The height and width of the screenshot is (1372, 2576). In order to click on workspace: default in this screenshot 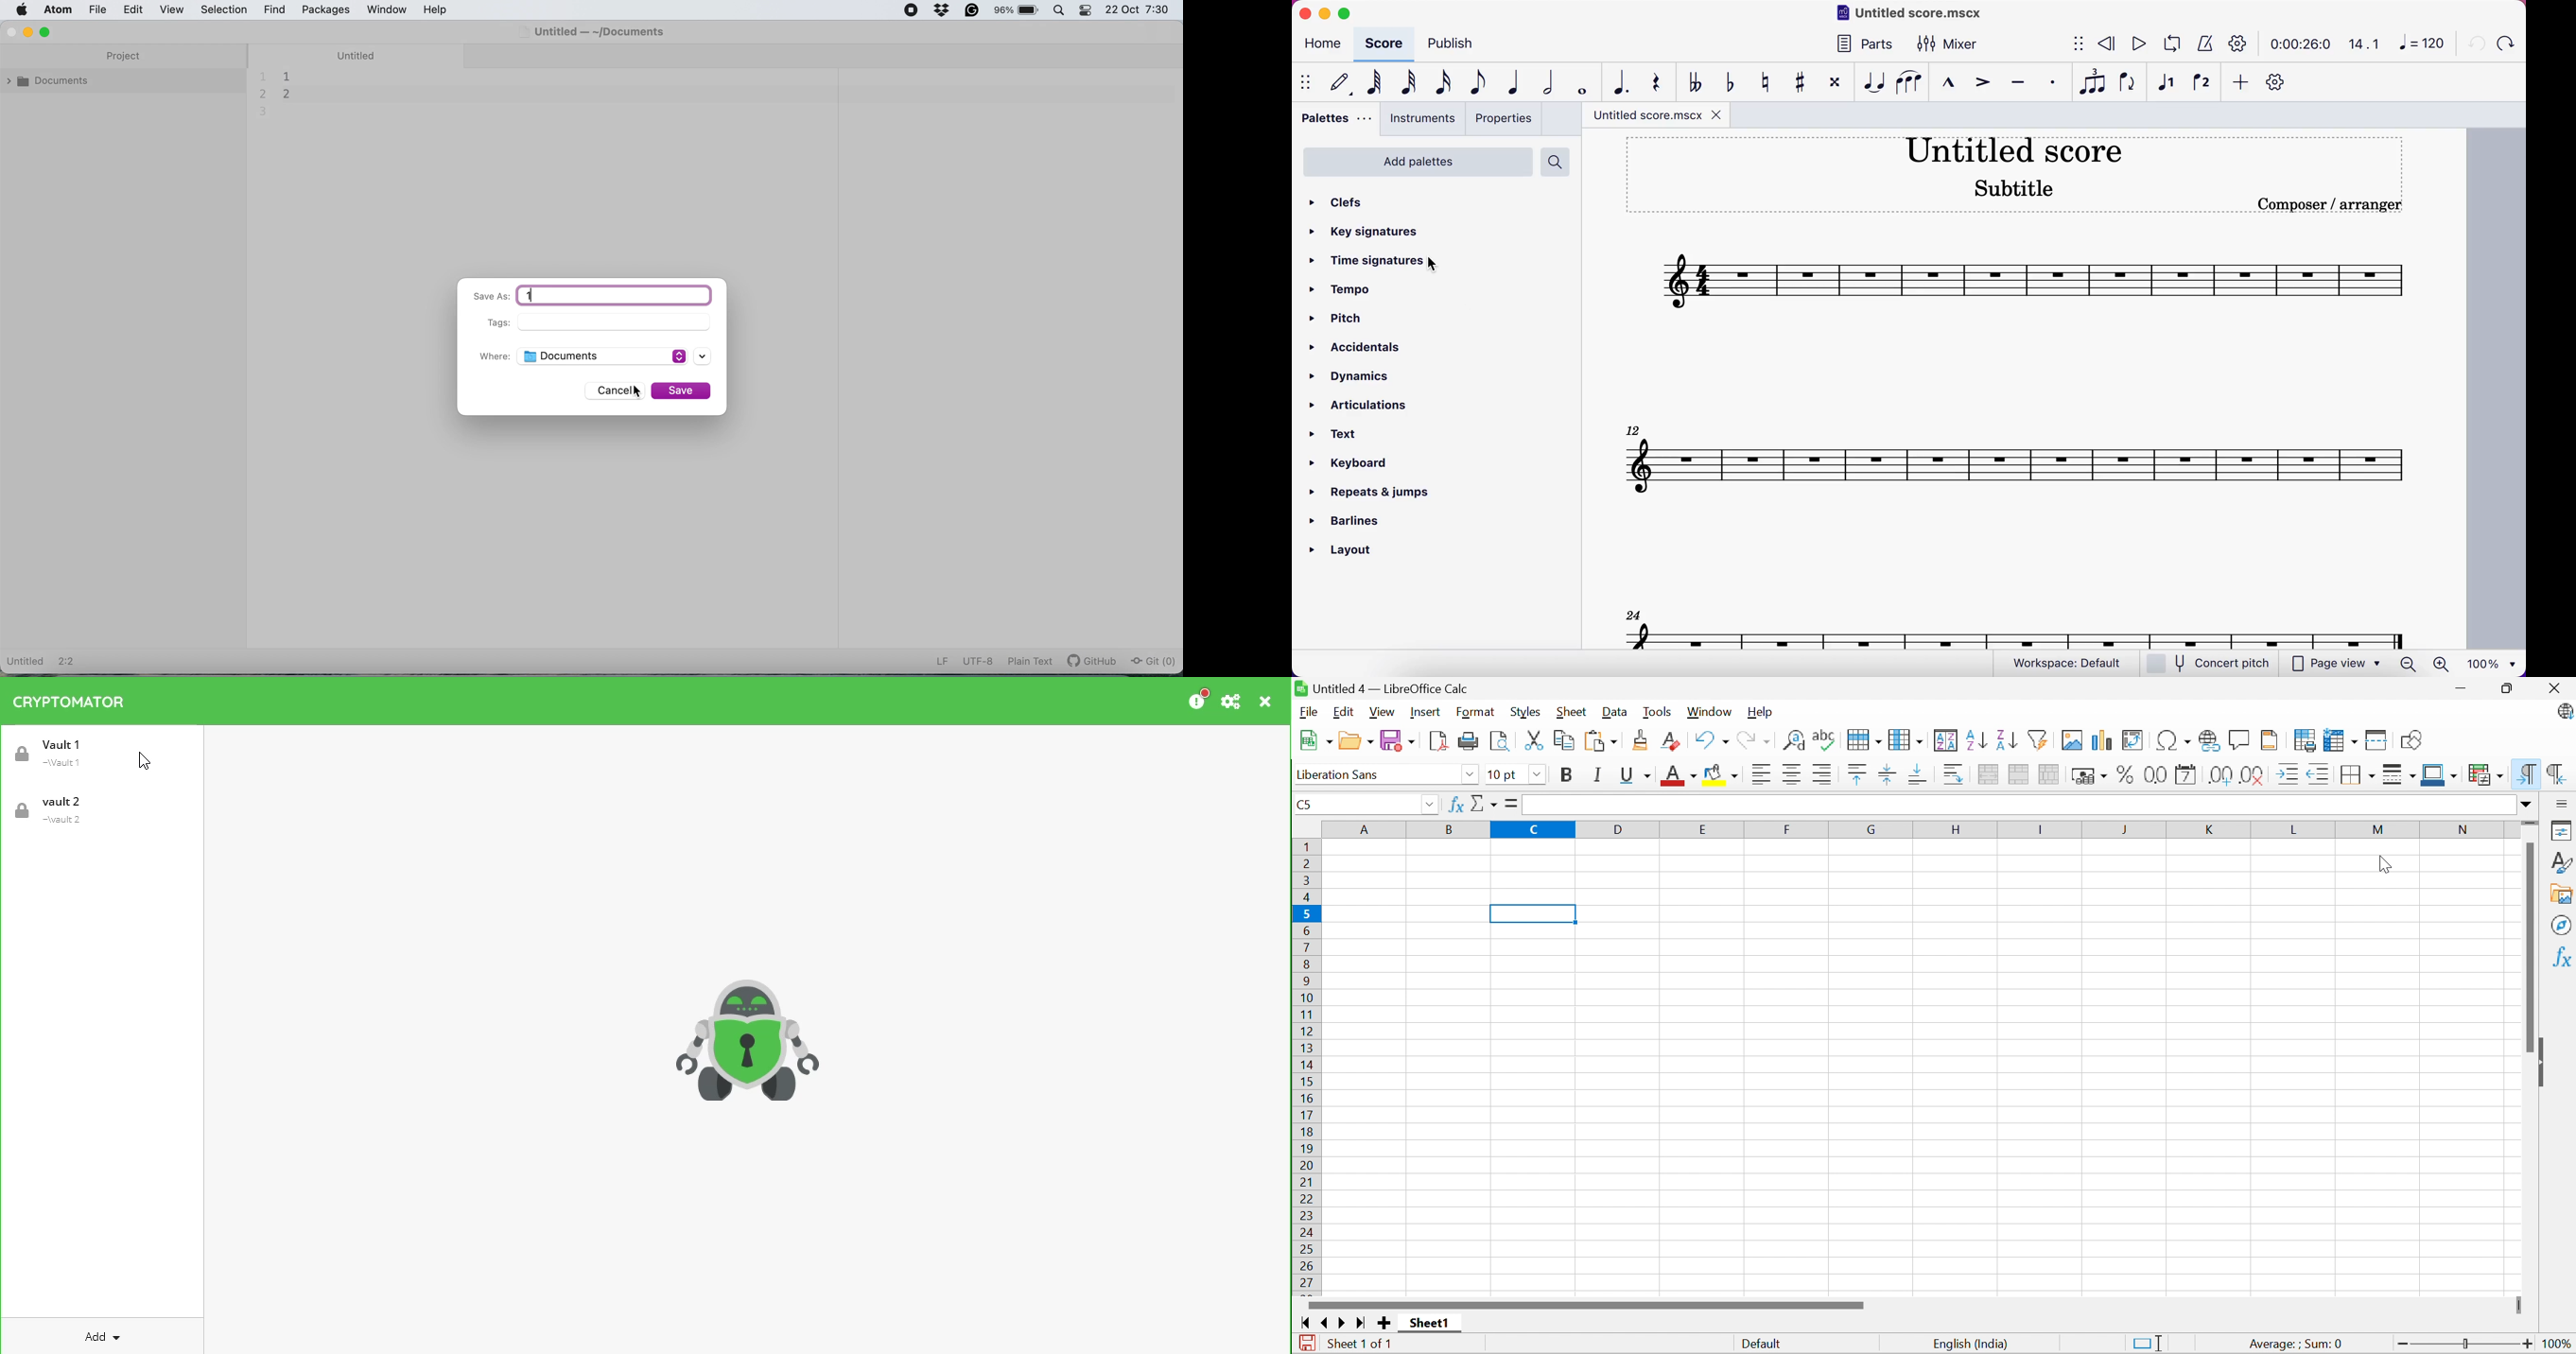, I will do `click(2061, 662)`.